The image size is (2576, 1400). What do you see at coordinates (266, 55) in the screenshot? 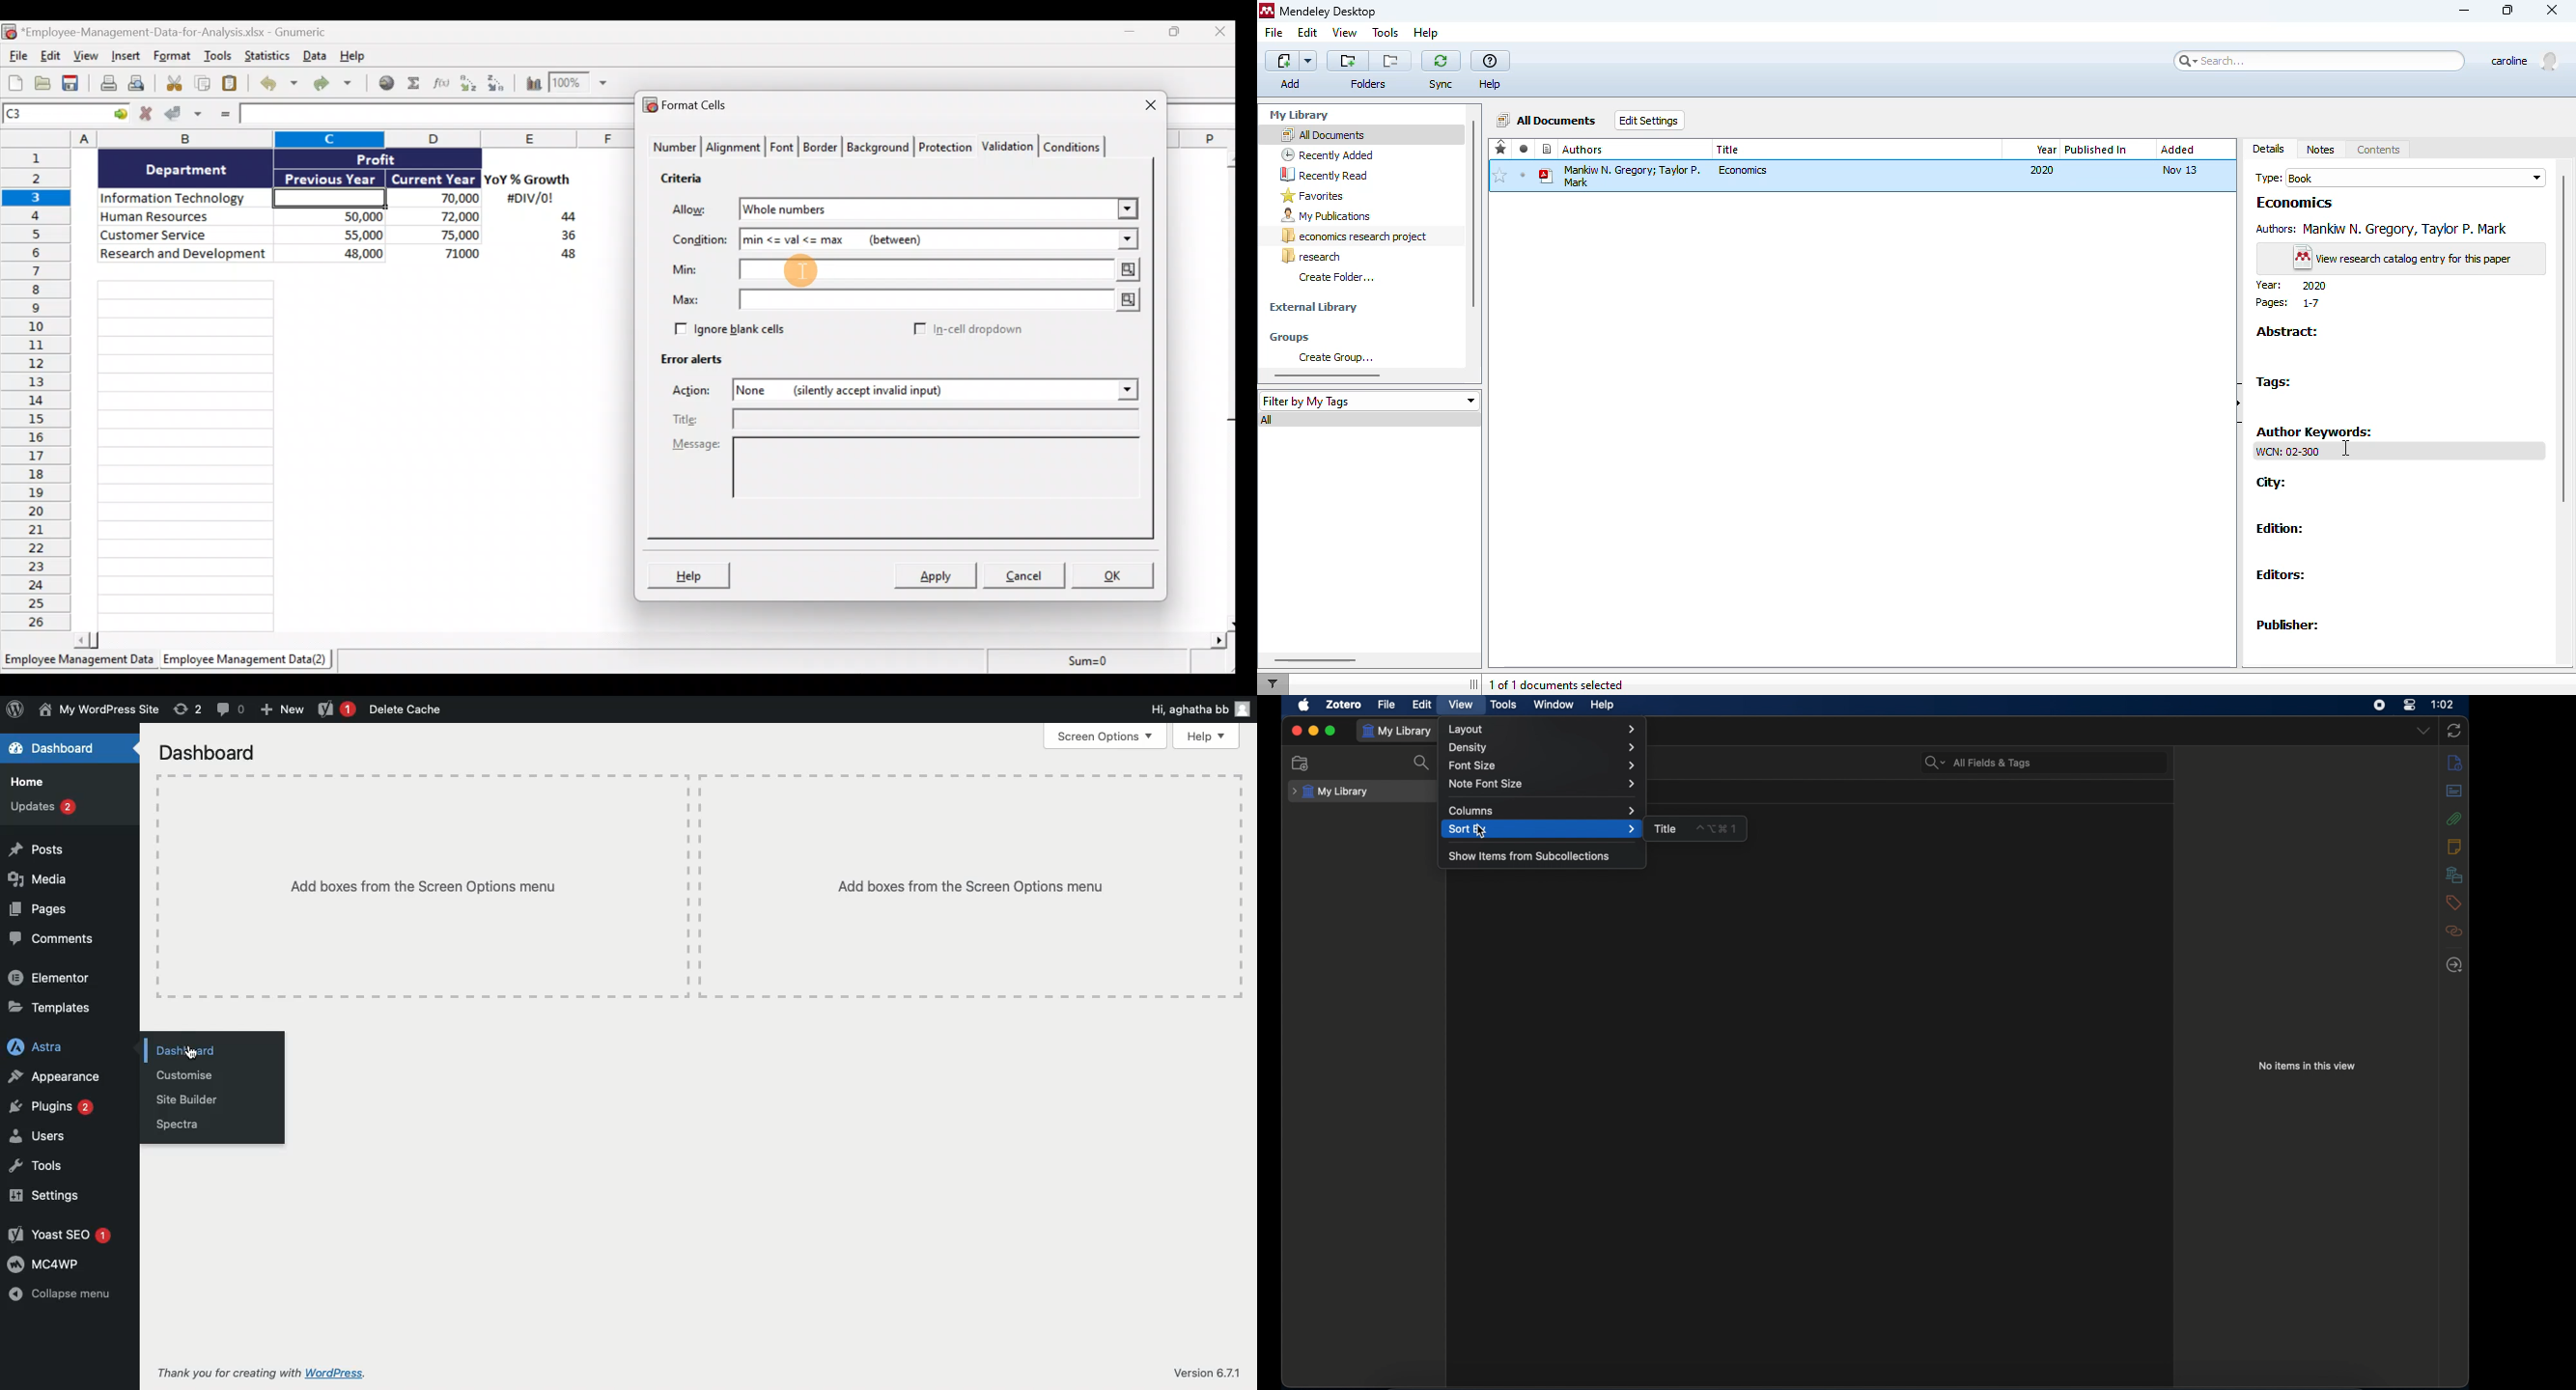
I see `Statistics` at bounding box center [266, 55].